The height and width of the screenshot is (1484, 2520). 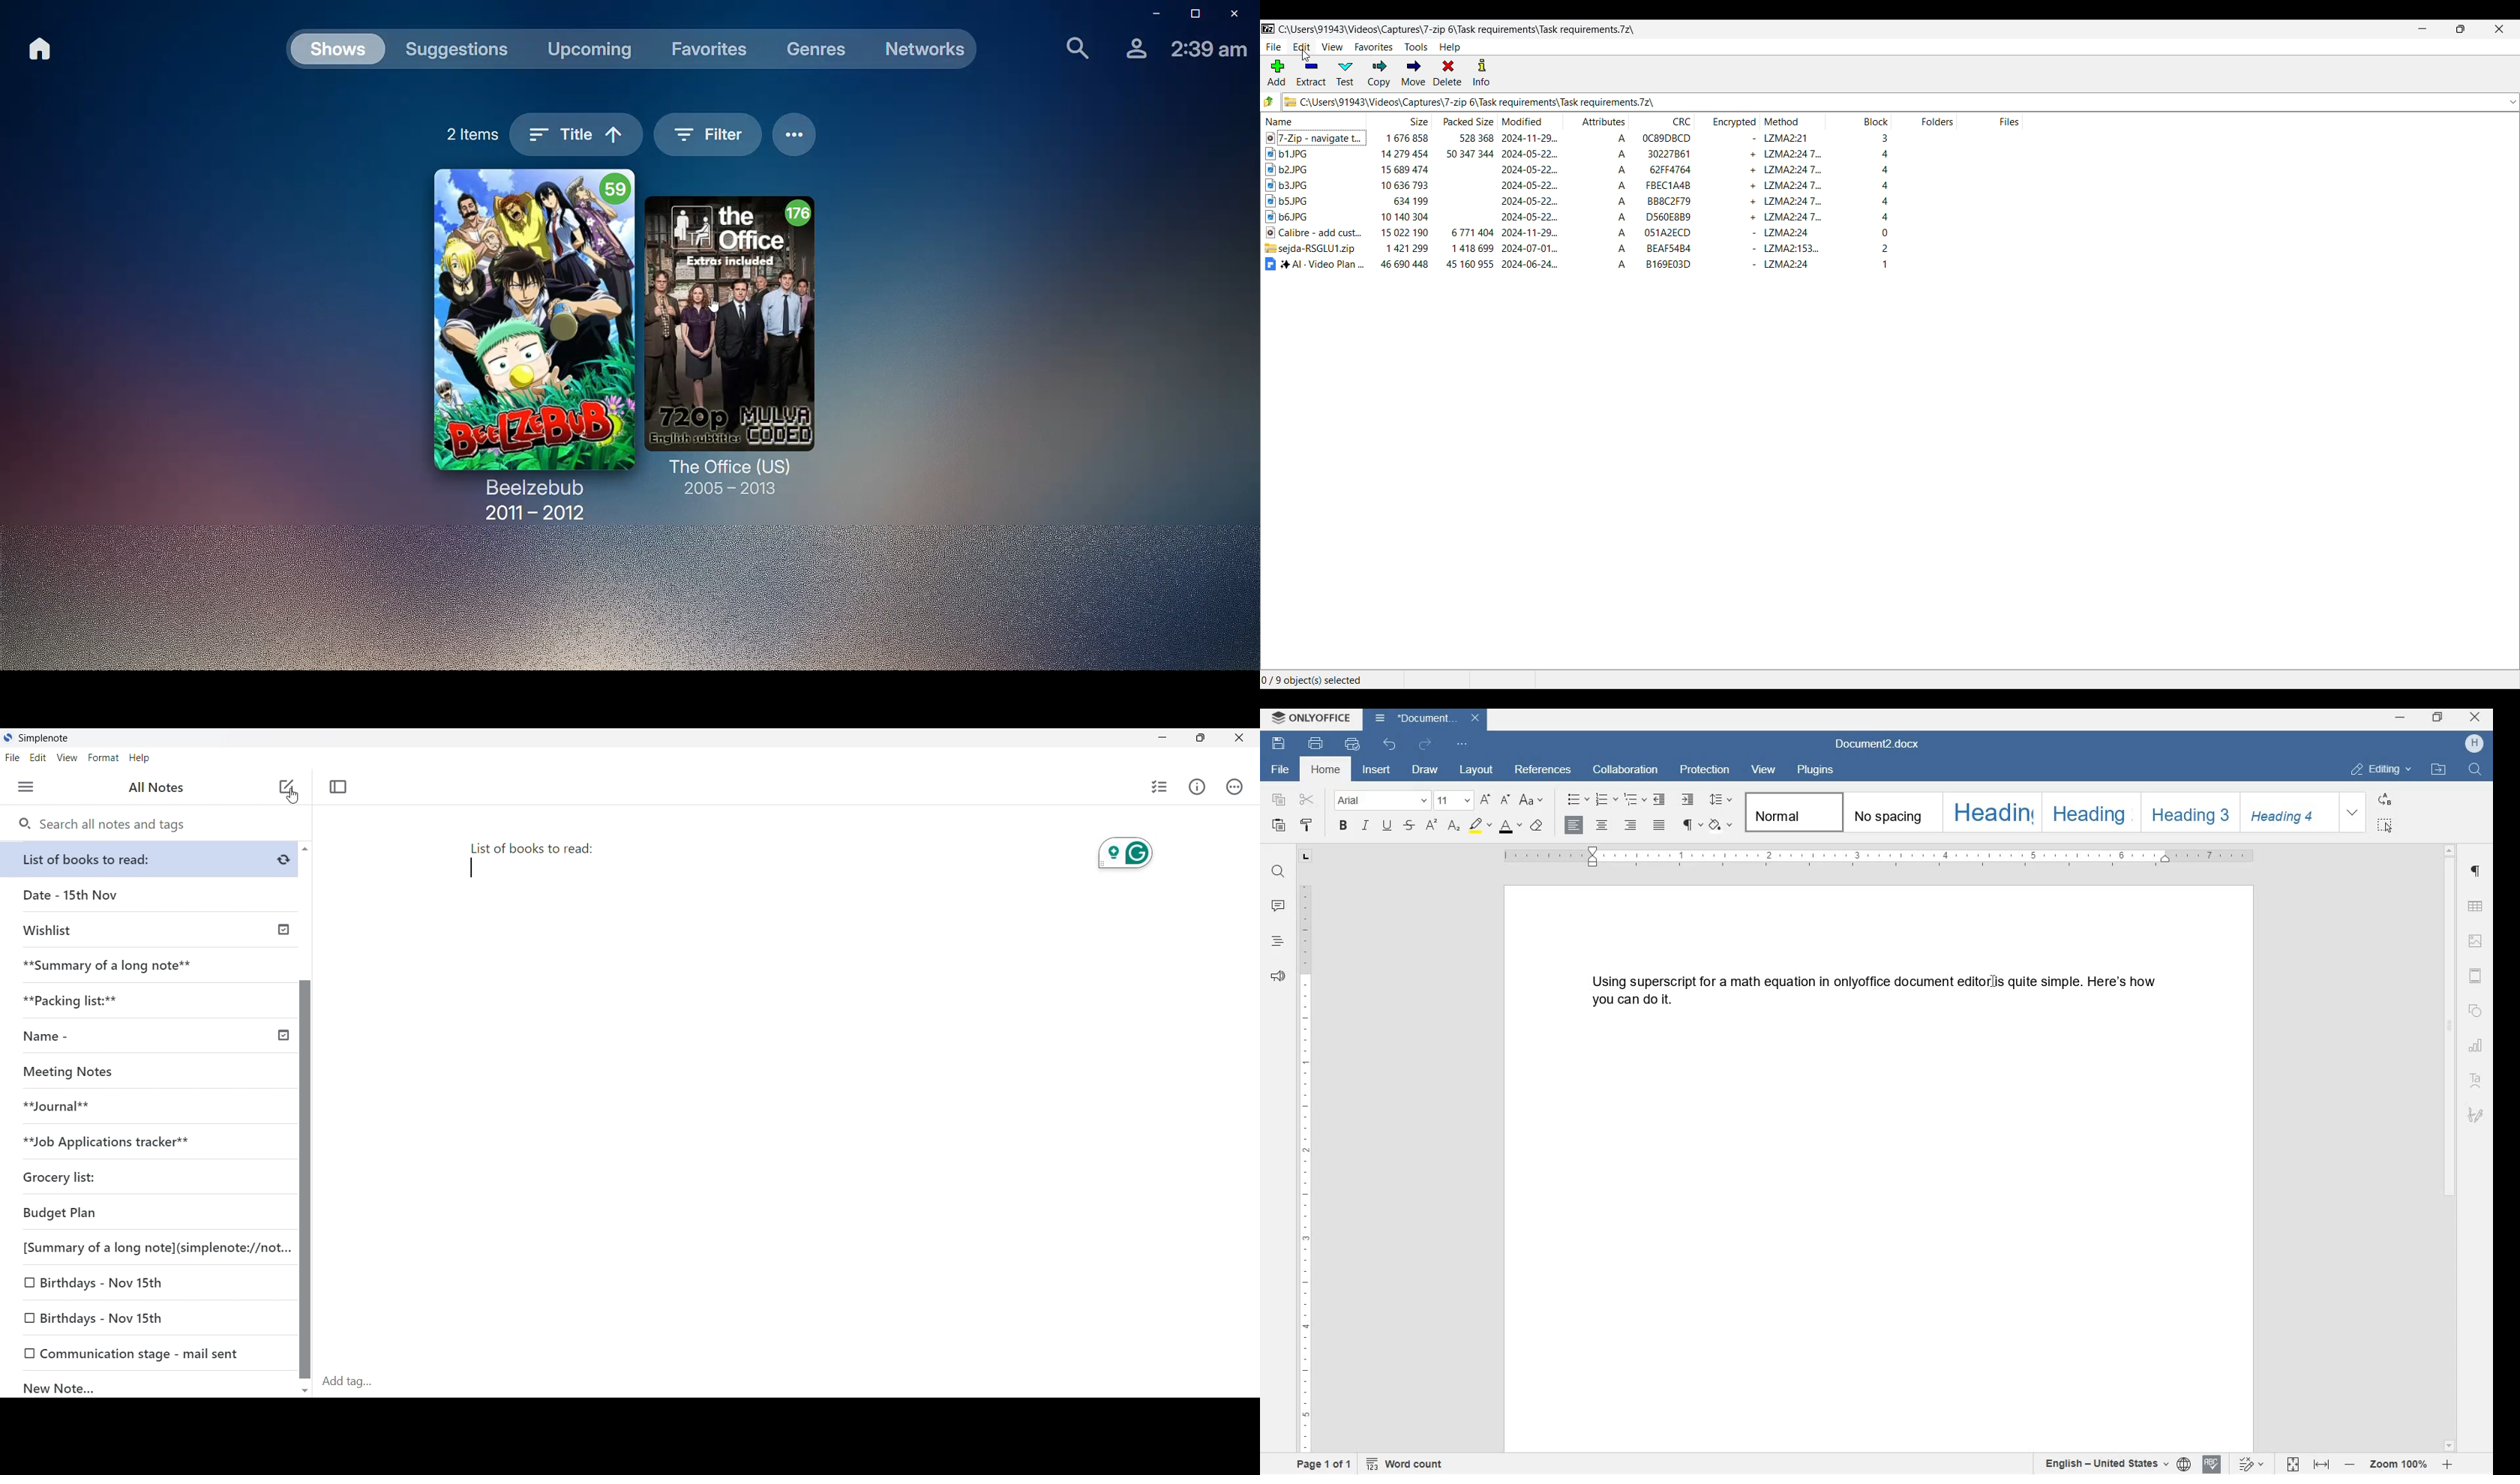 I want to click on Minimize, so click(x=1150, y=14).